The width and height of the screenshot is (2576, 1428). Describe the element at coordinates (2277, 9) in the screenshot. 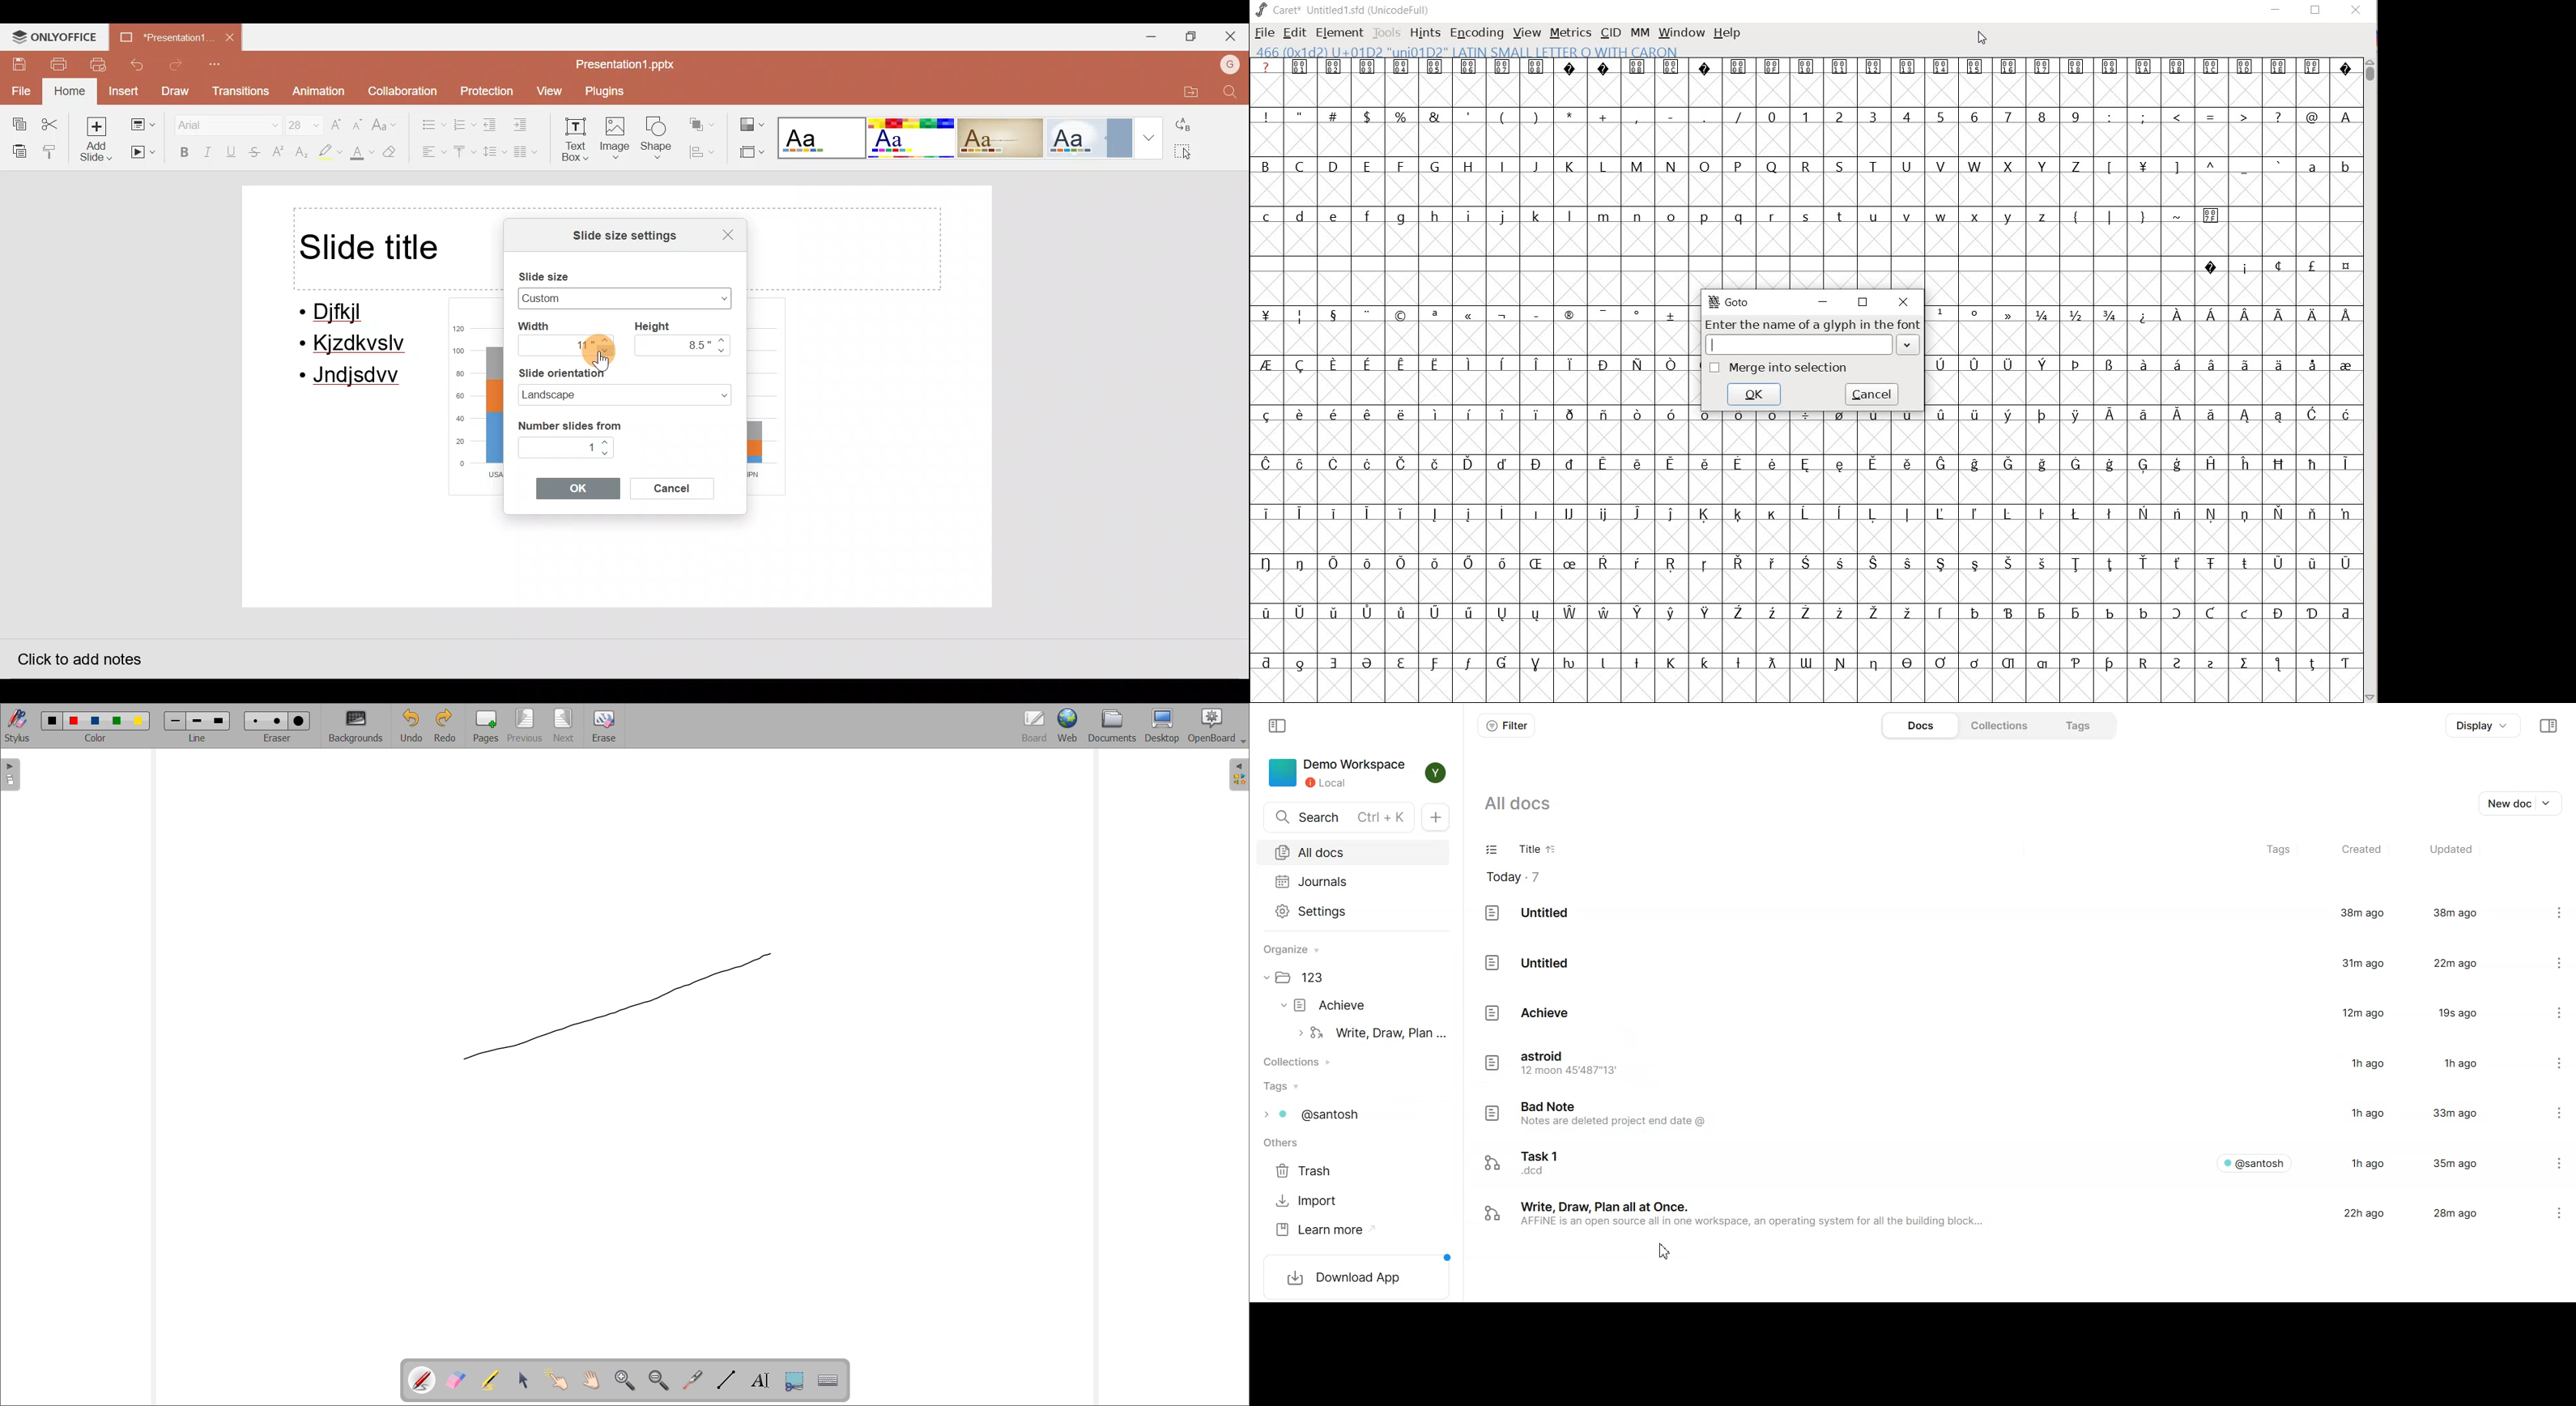

I see `MINIMIZE` at that location.